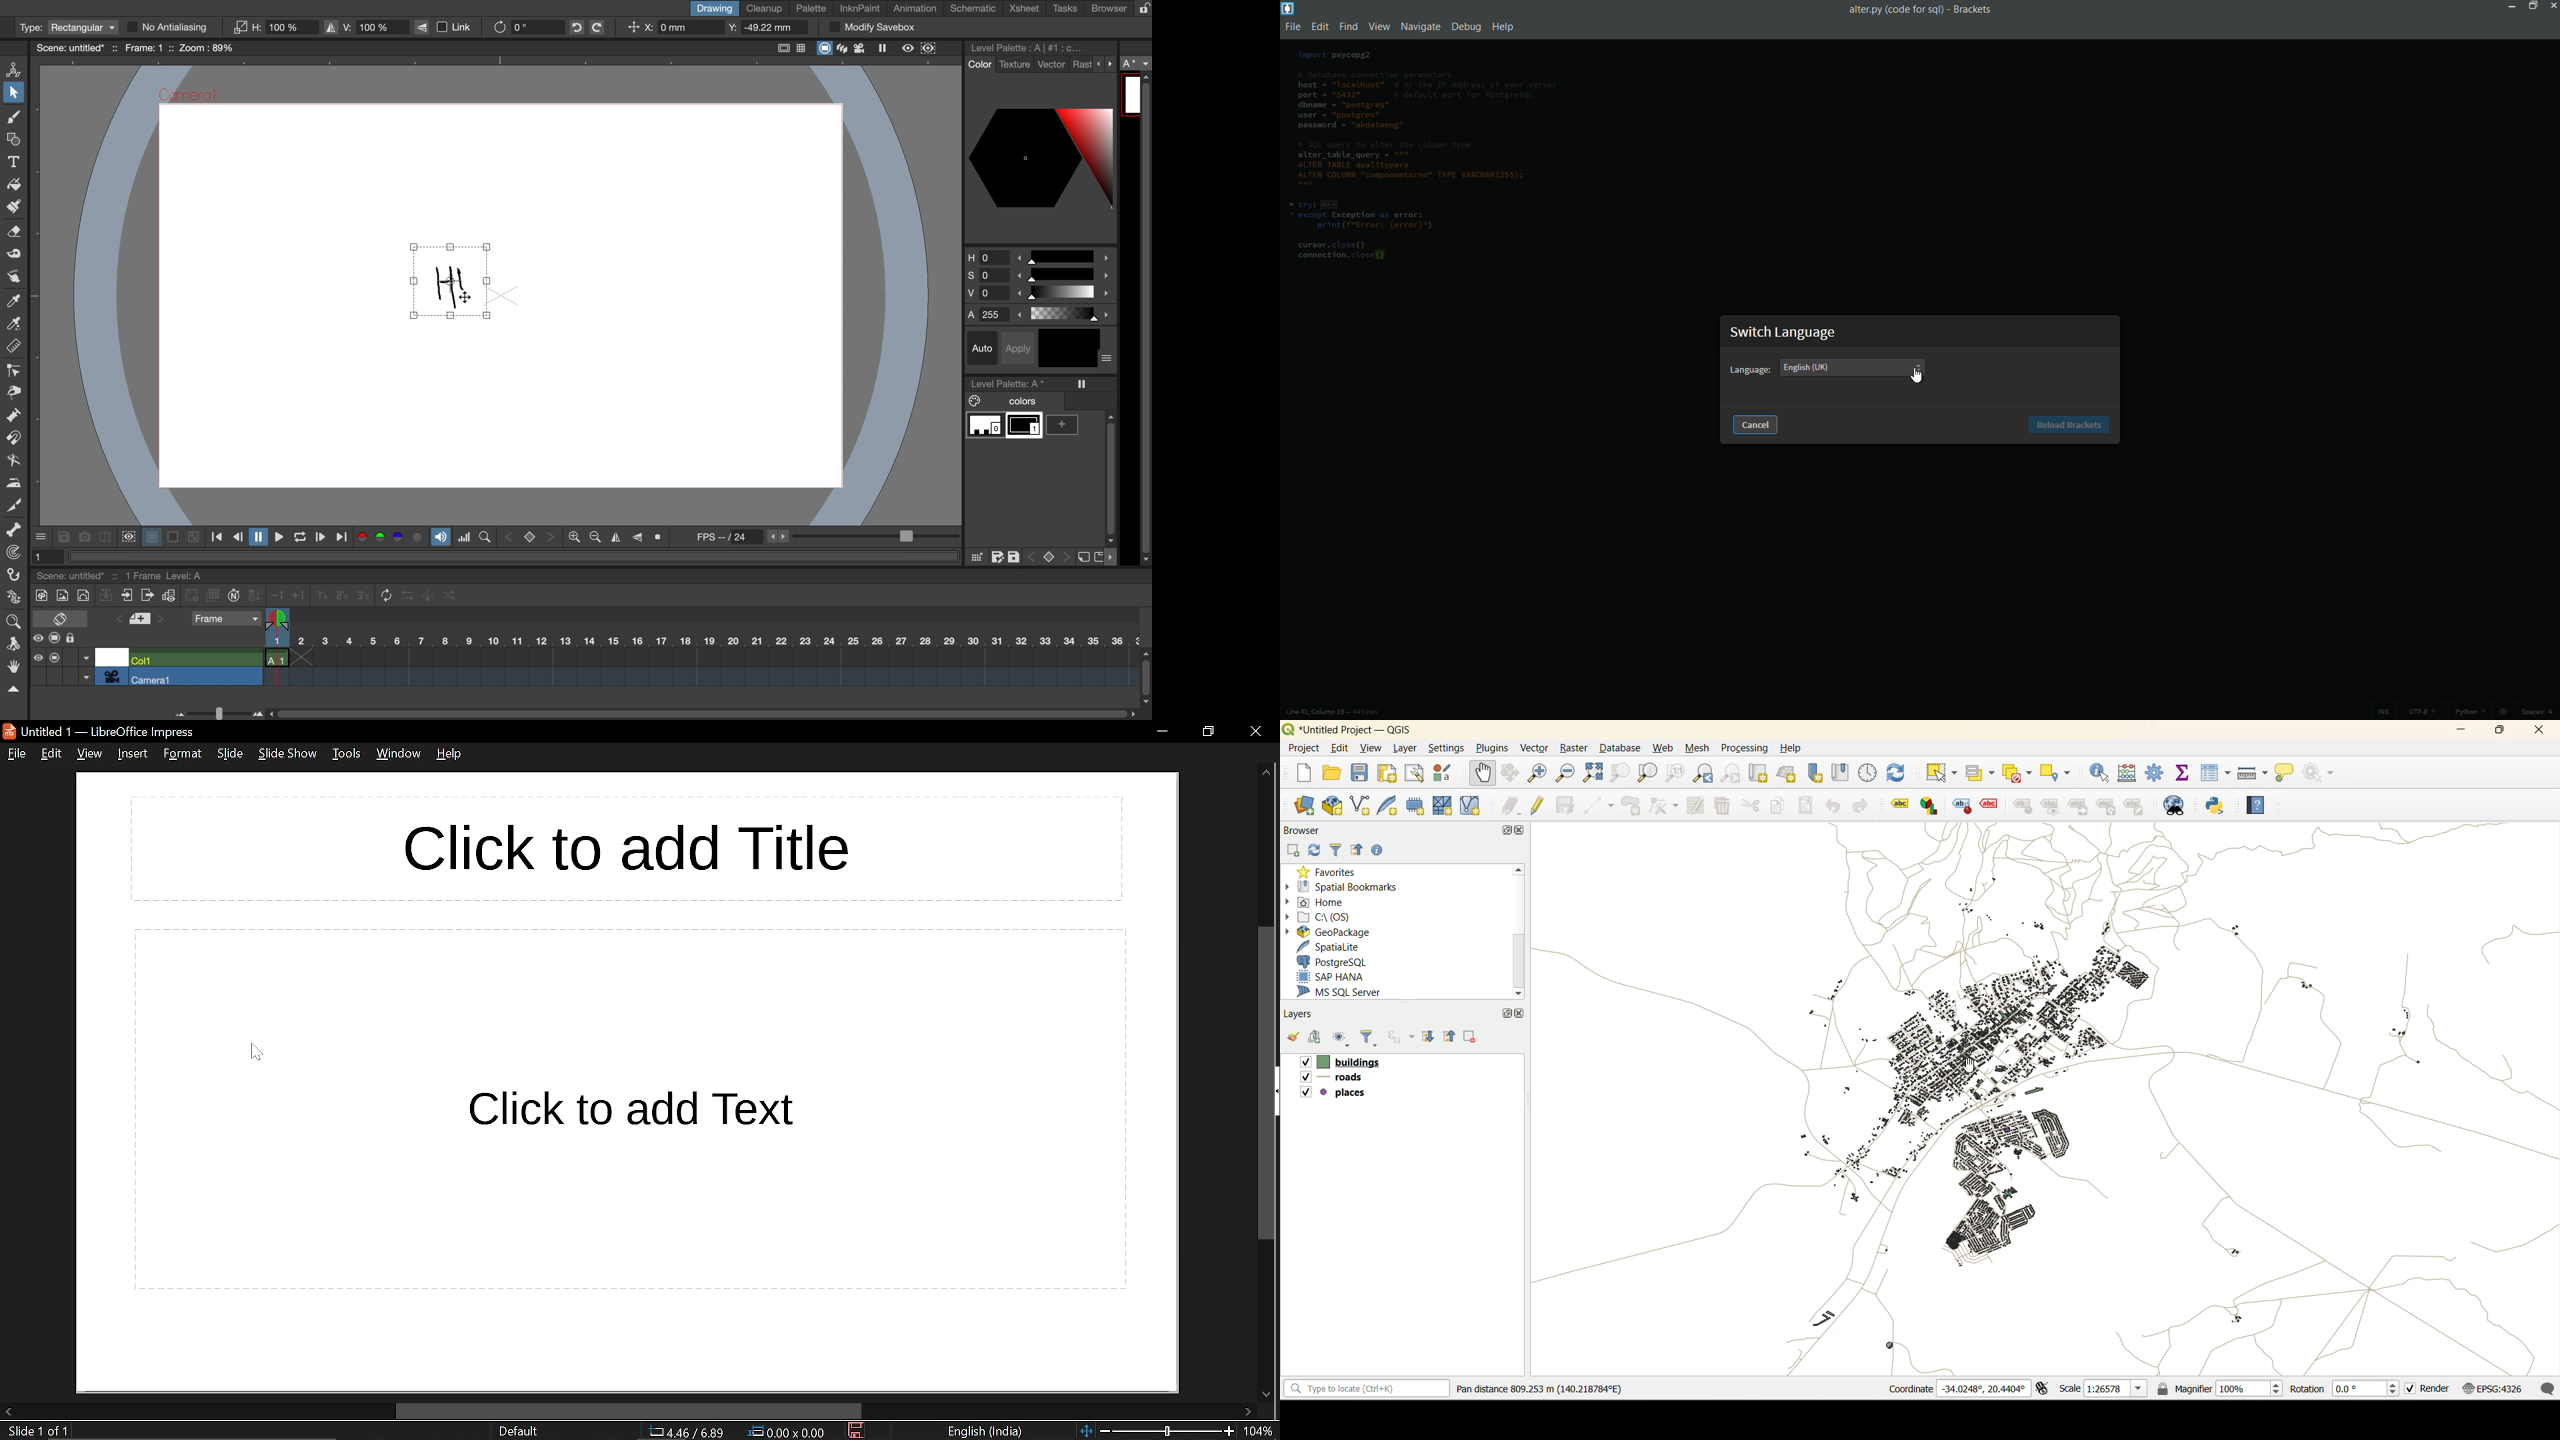 The width and height of the screenshot is (2576, 1456). What do you see at coordinates (2552, 7) in the screenshot?
I see `close app` at bounding box center [2552, 7].